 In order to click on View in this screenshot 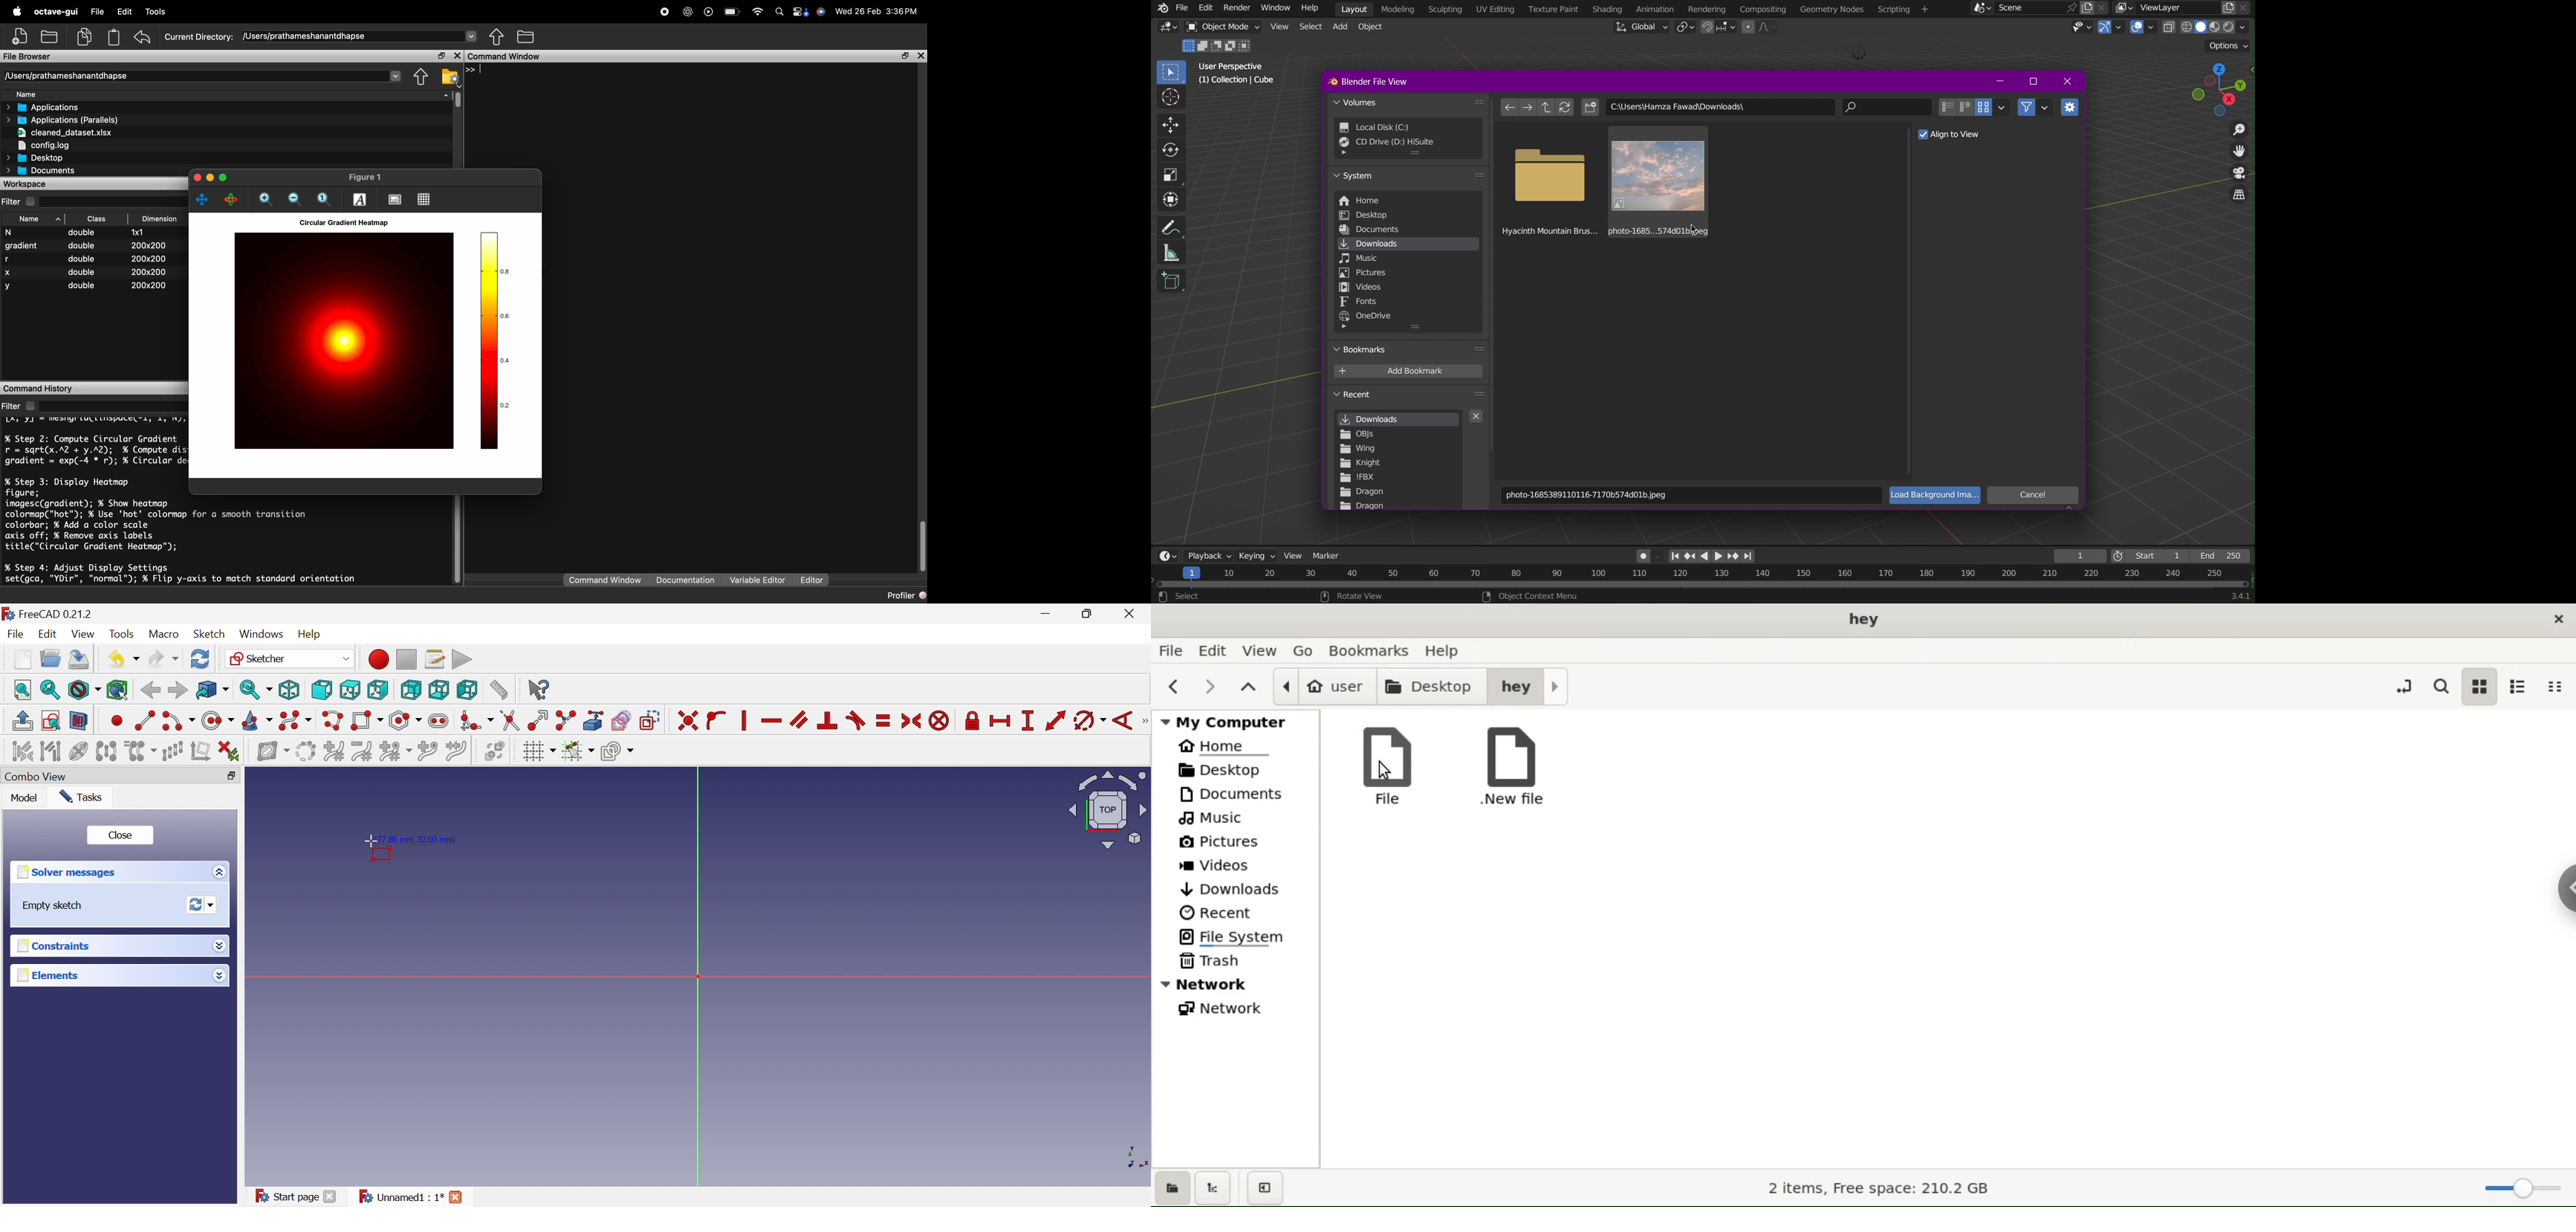, I will do `click(1278, 28)`.